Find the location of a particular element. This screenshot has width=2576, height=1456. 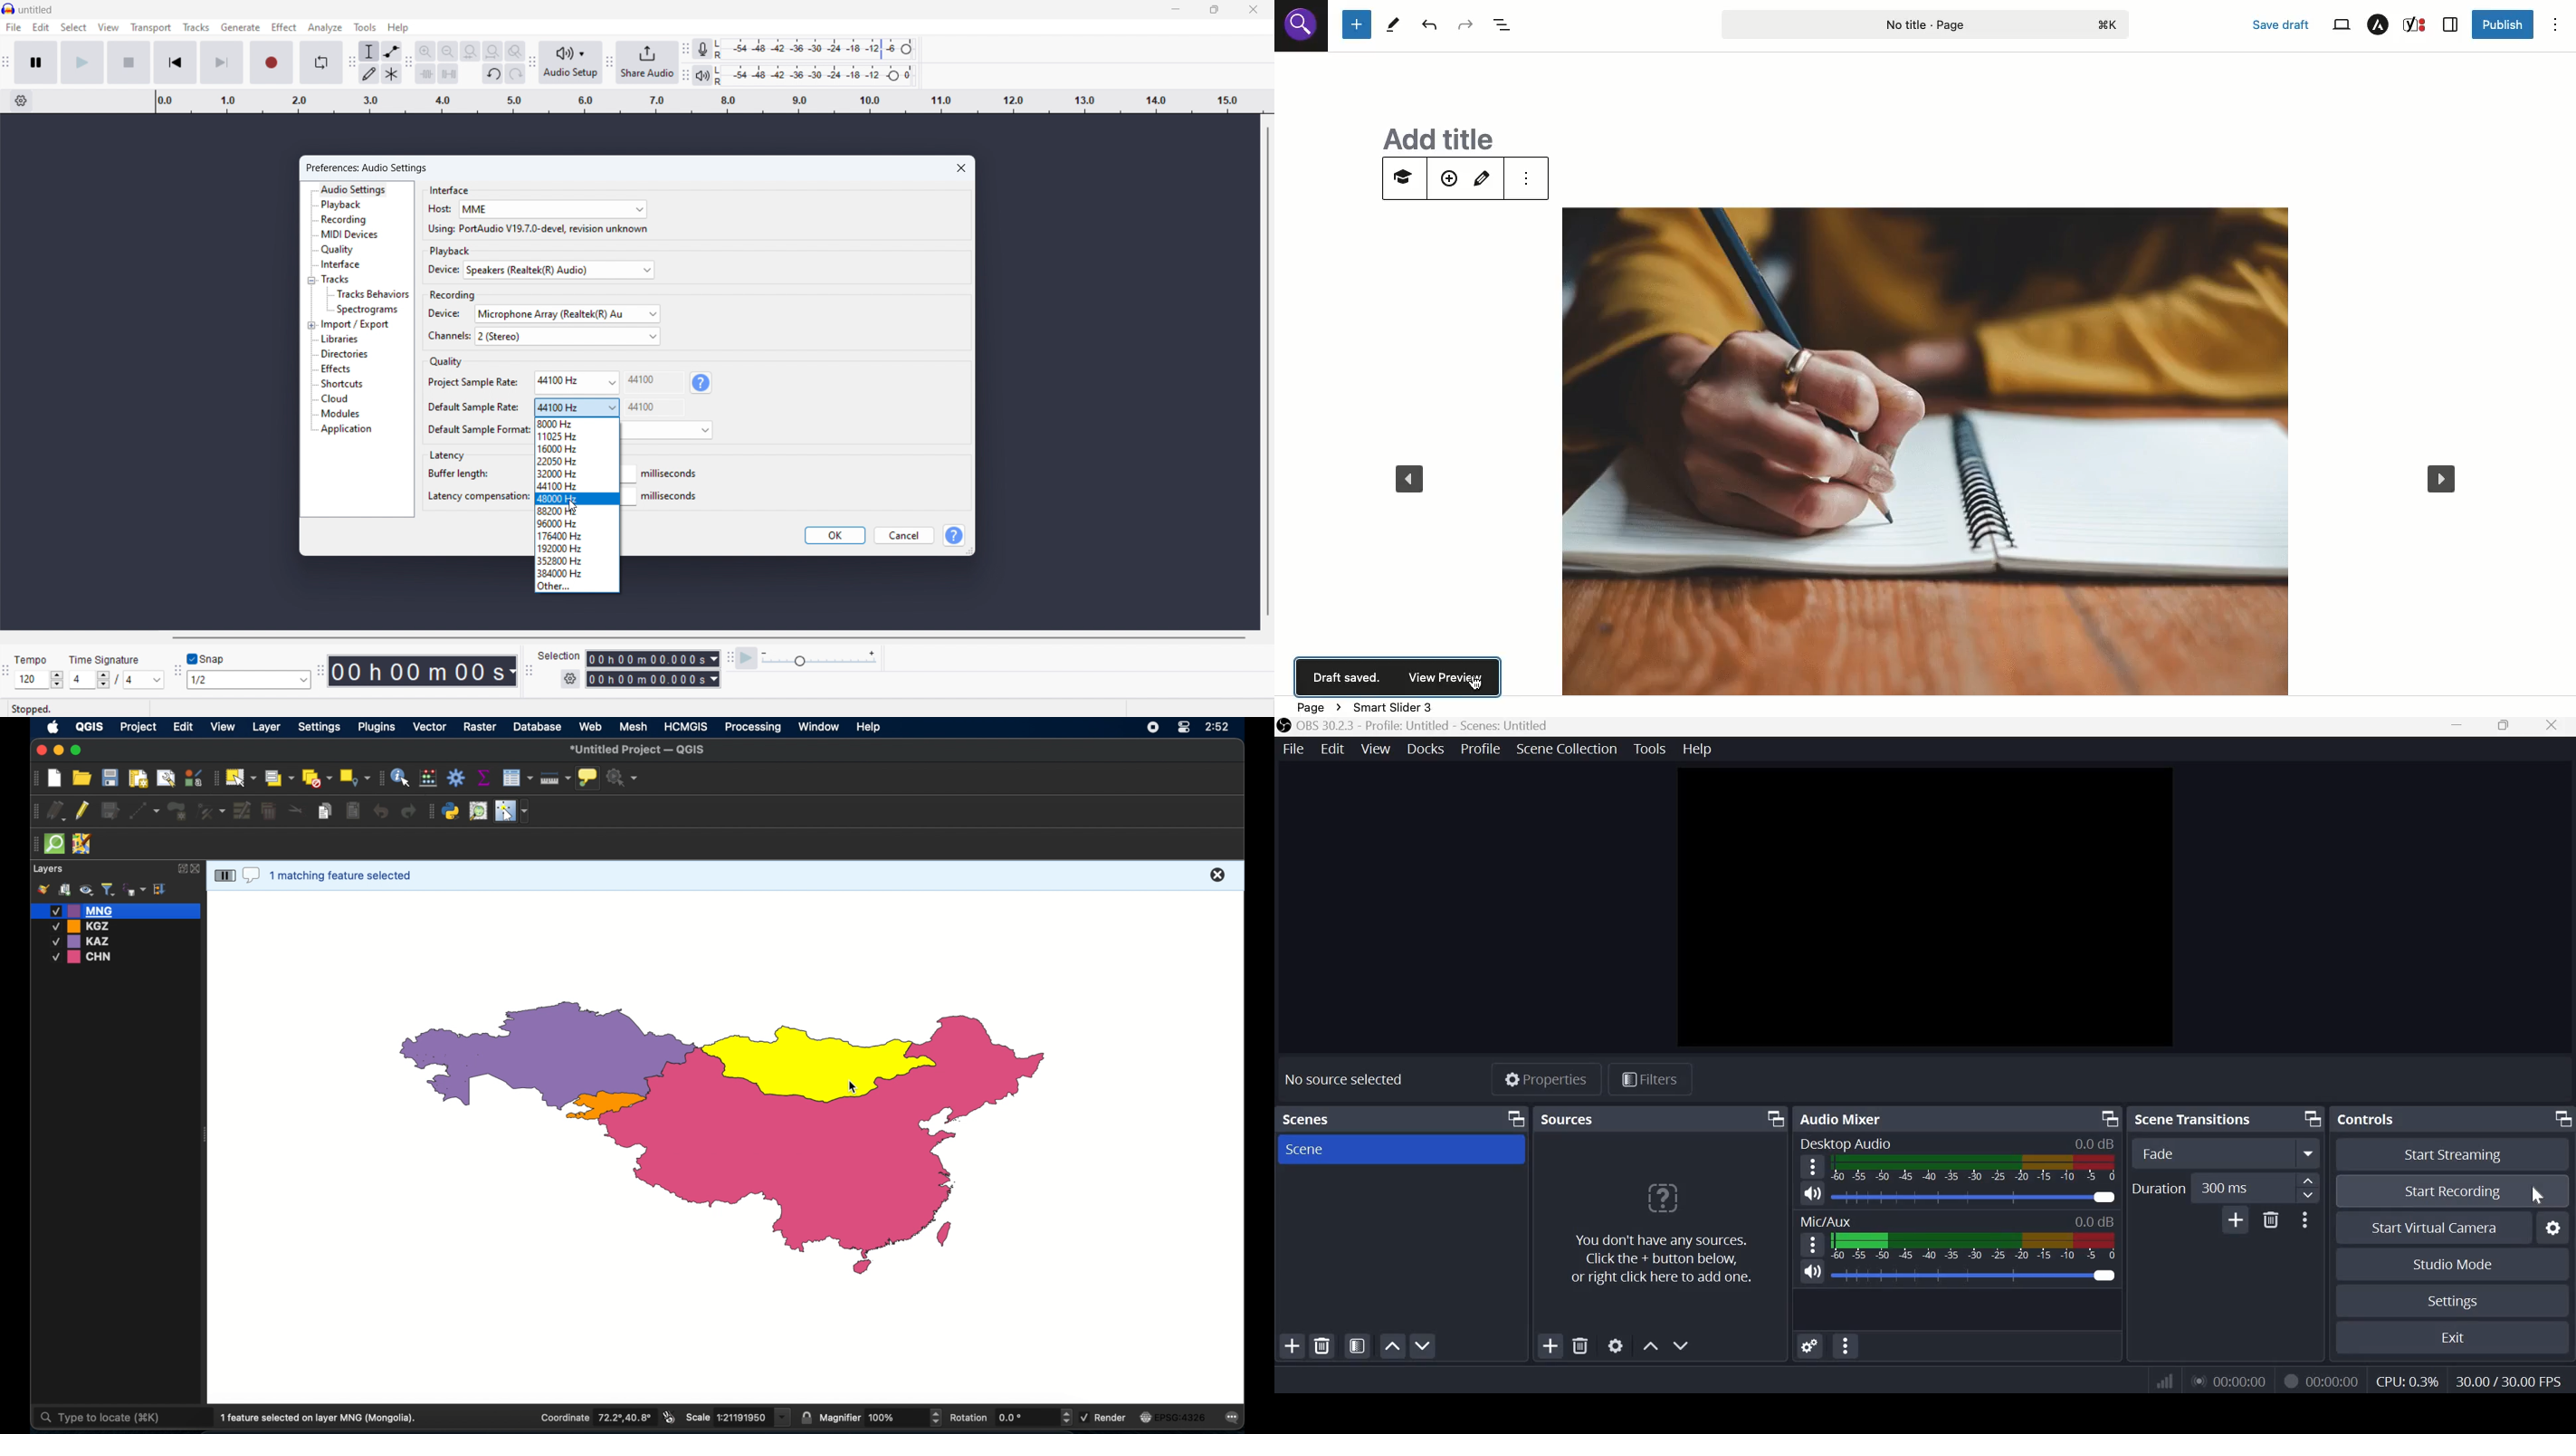

Move scene up is located at coordinates (1392, 1346).